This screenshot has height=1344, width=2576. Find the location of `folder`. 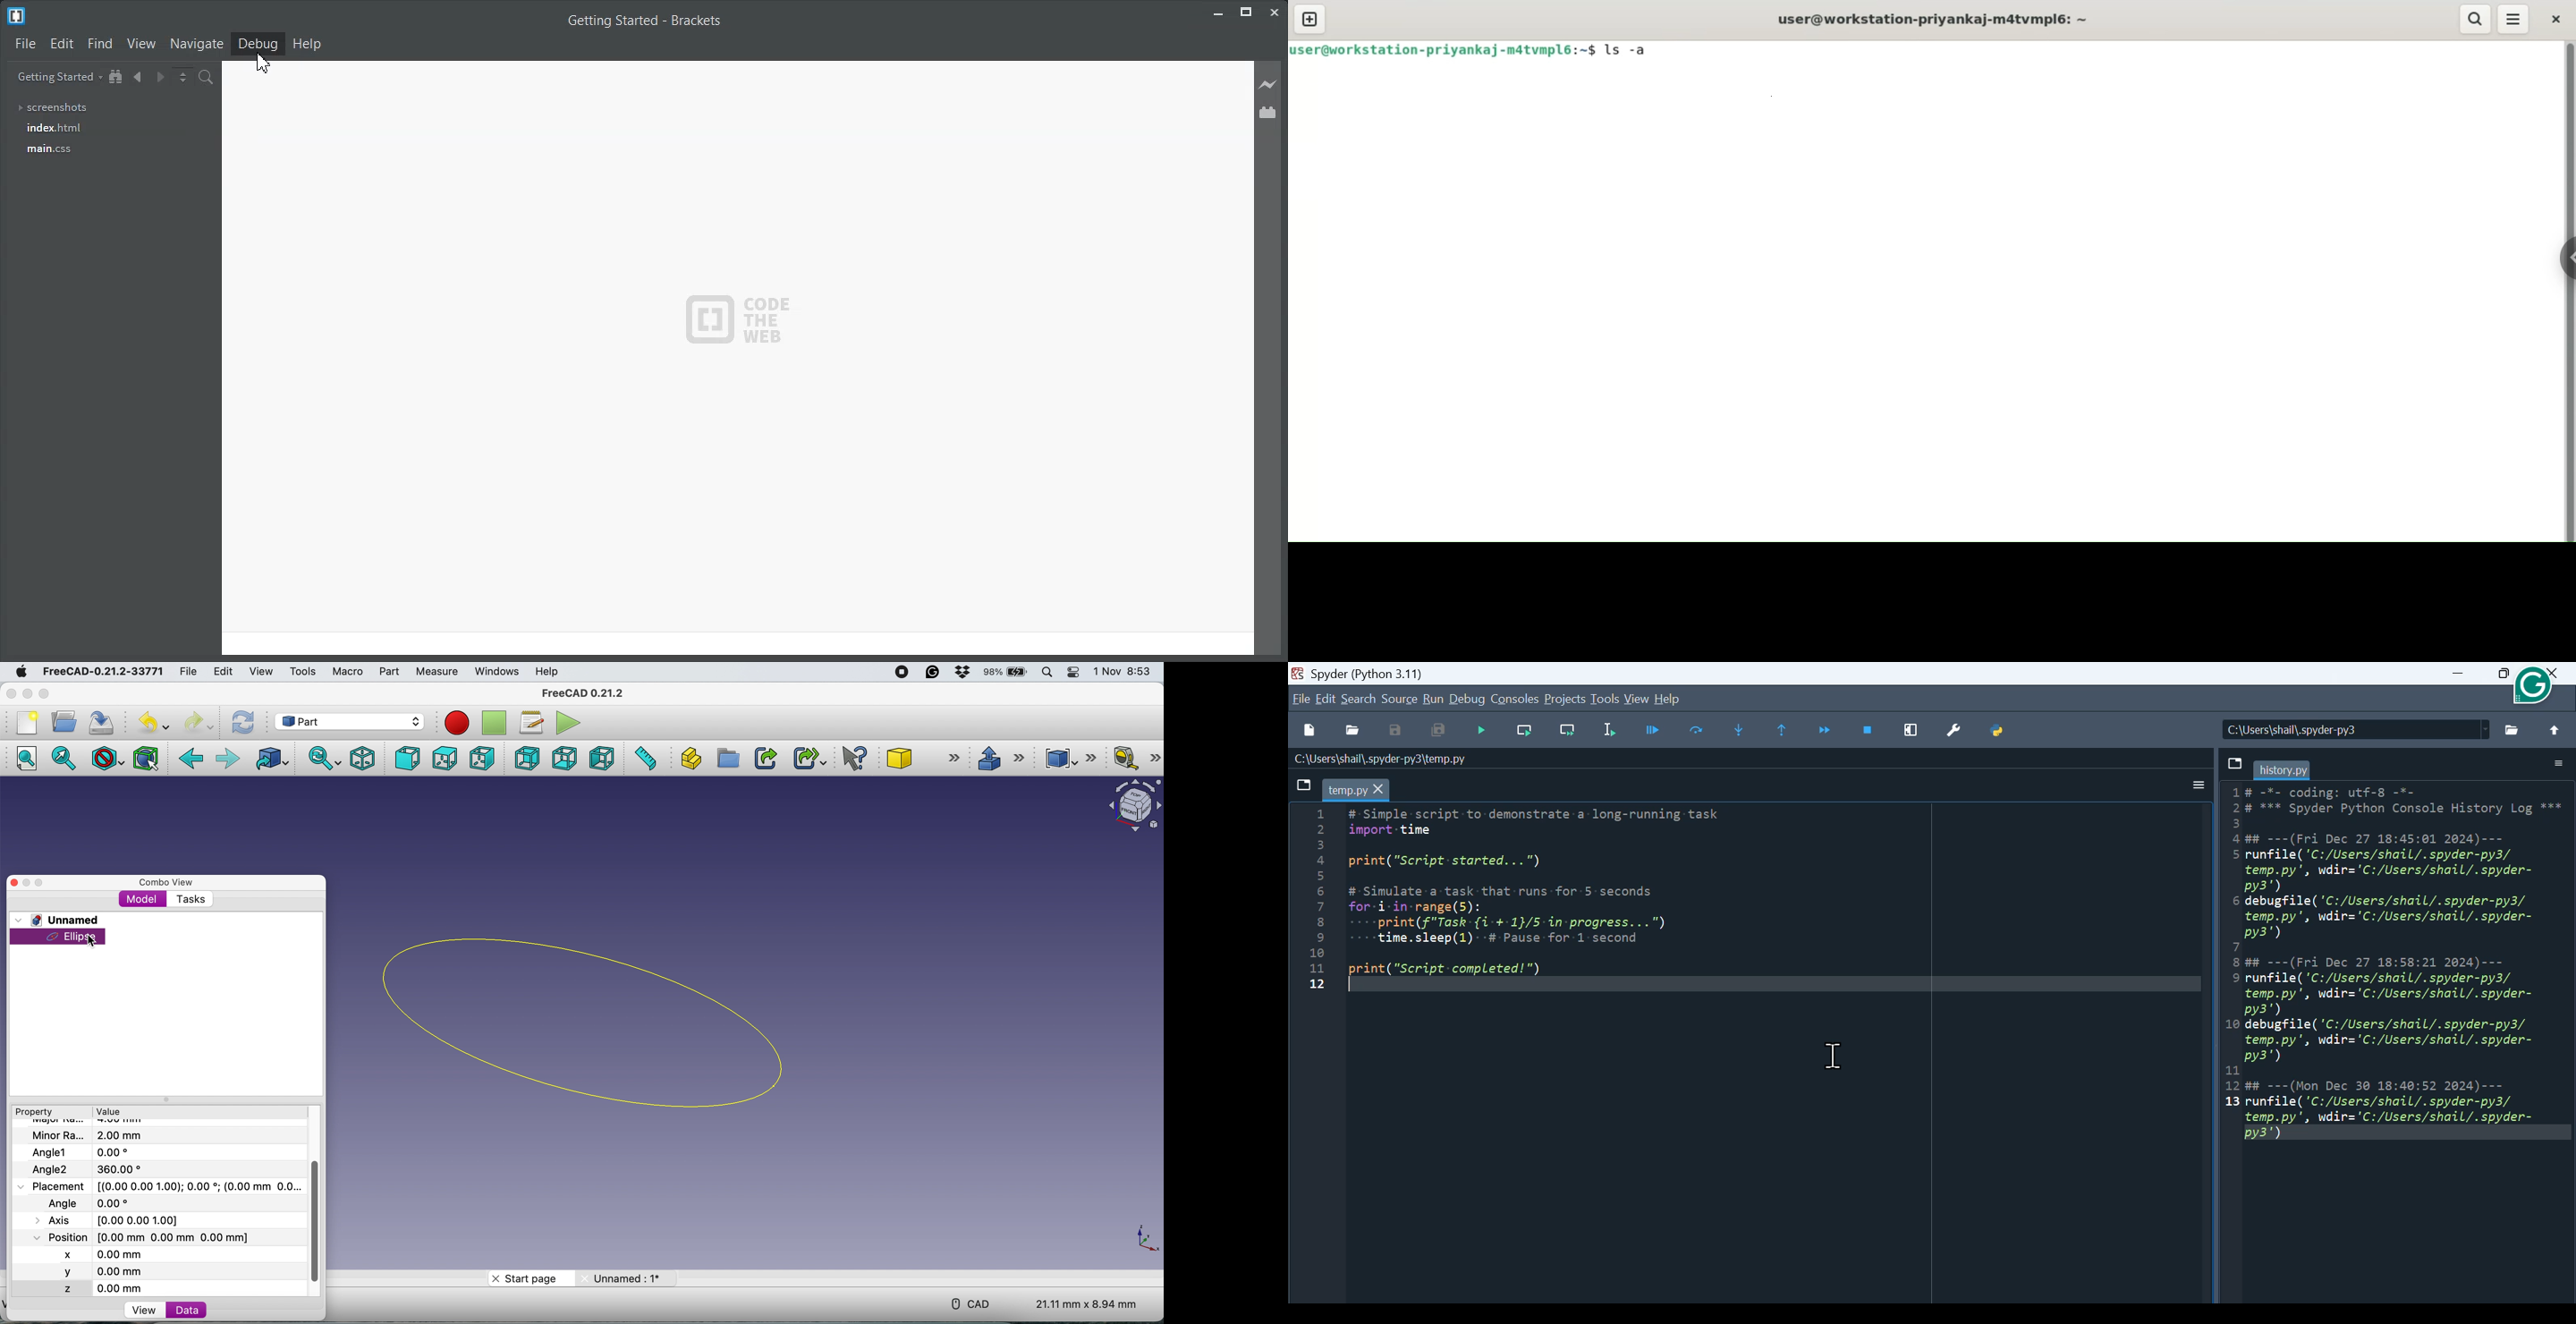

folder is located at coordinates (2506, 730).